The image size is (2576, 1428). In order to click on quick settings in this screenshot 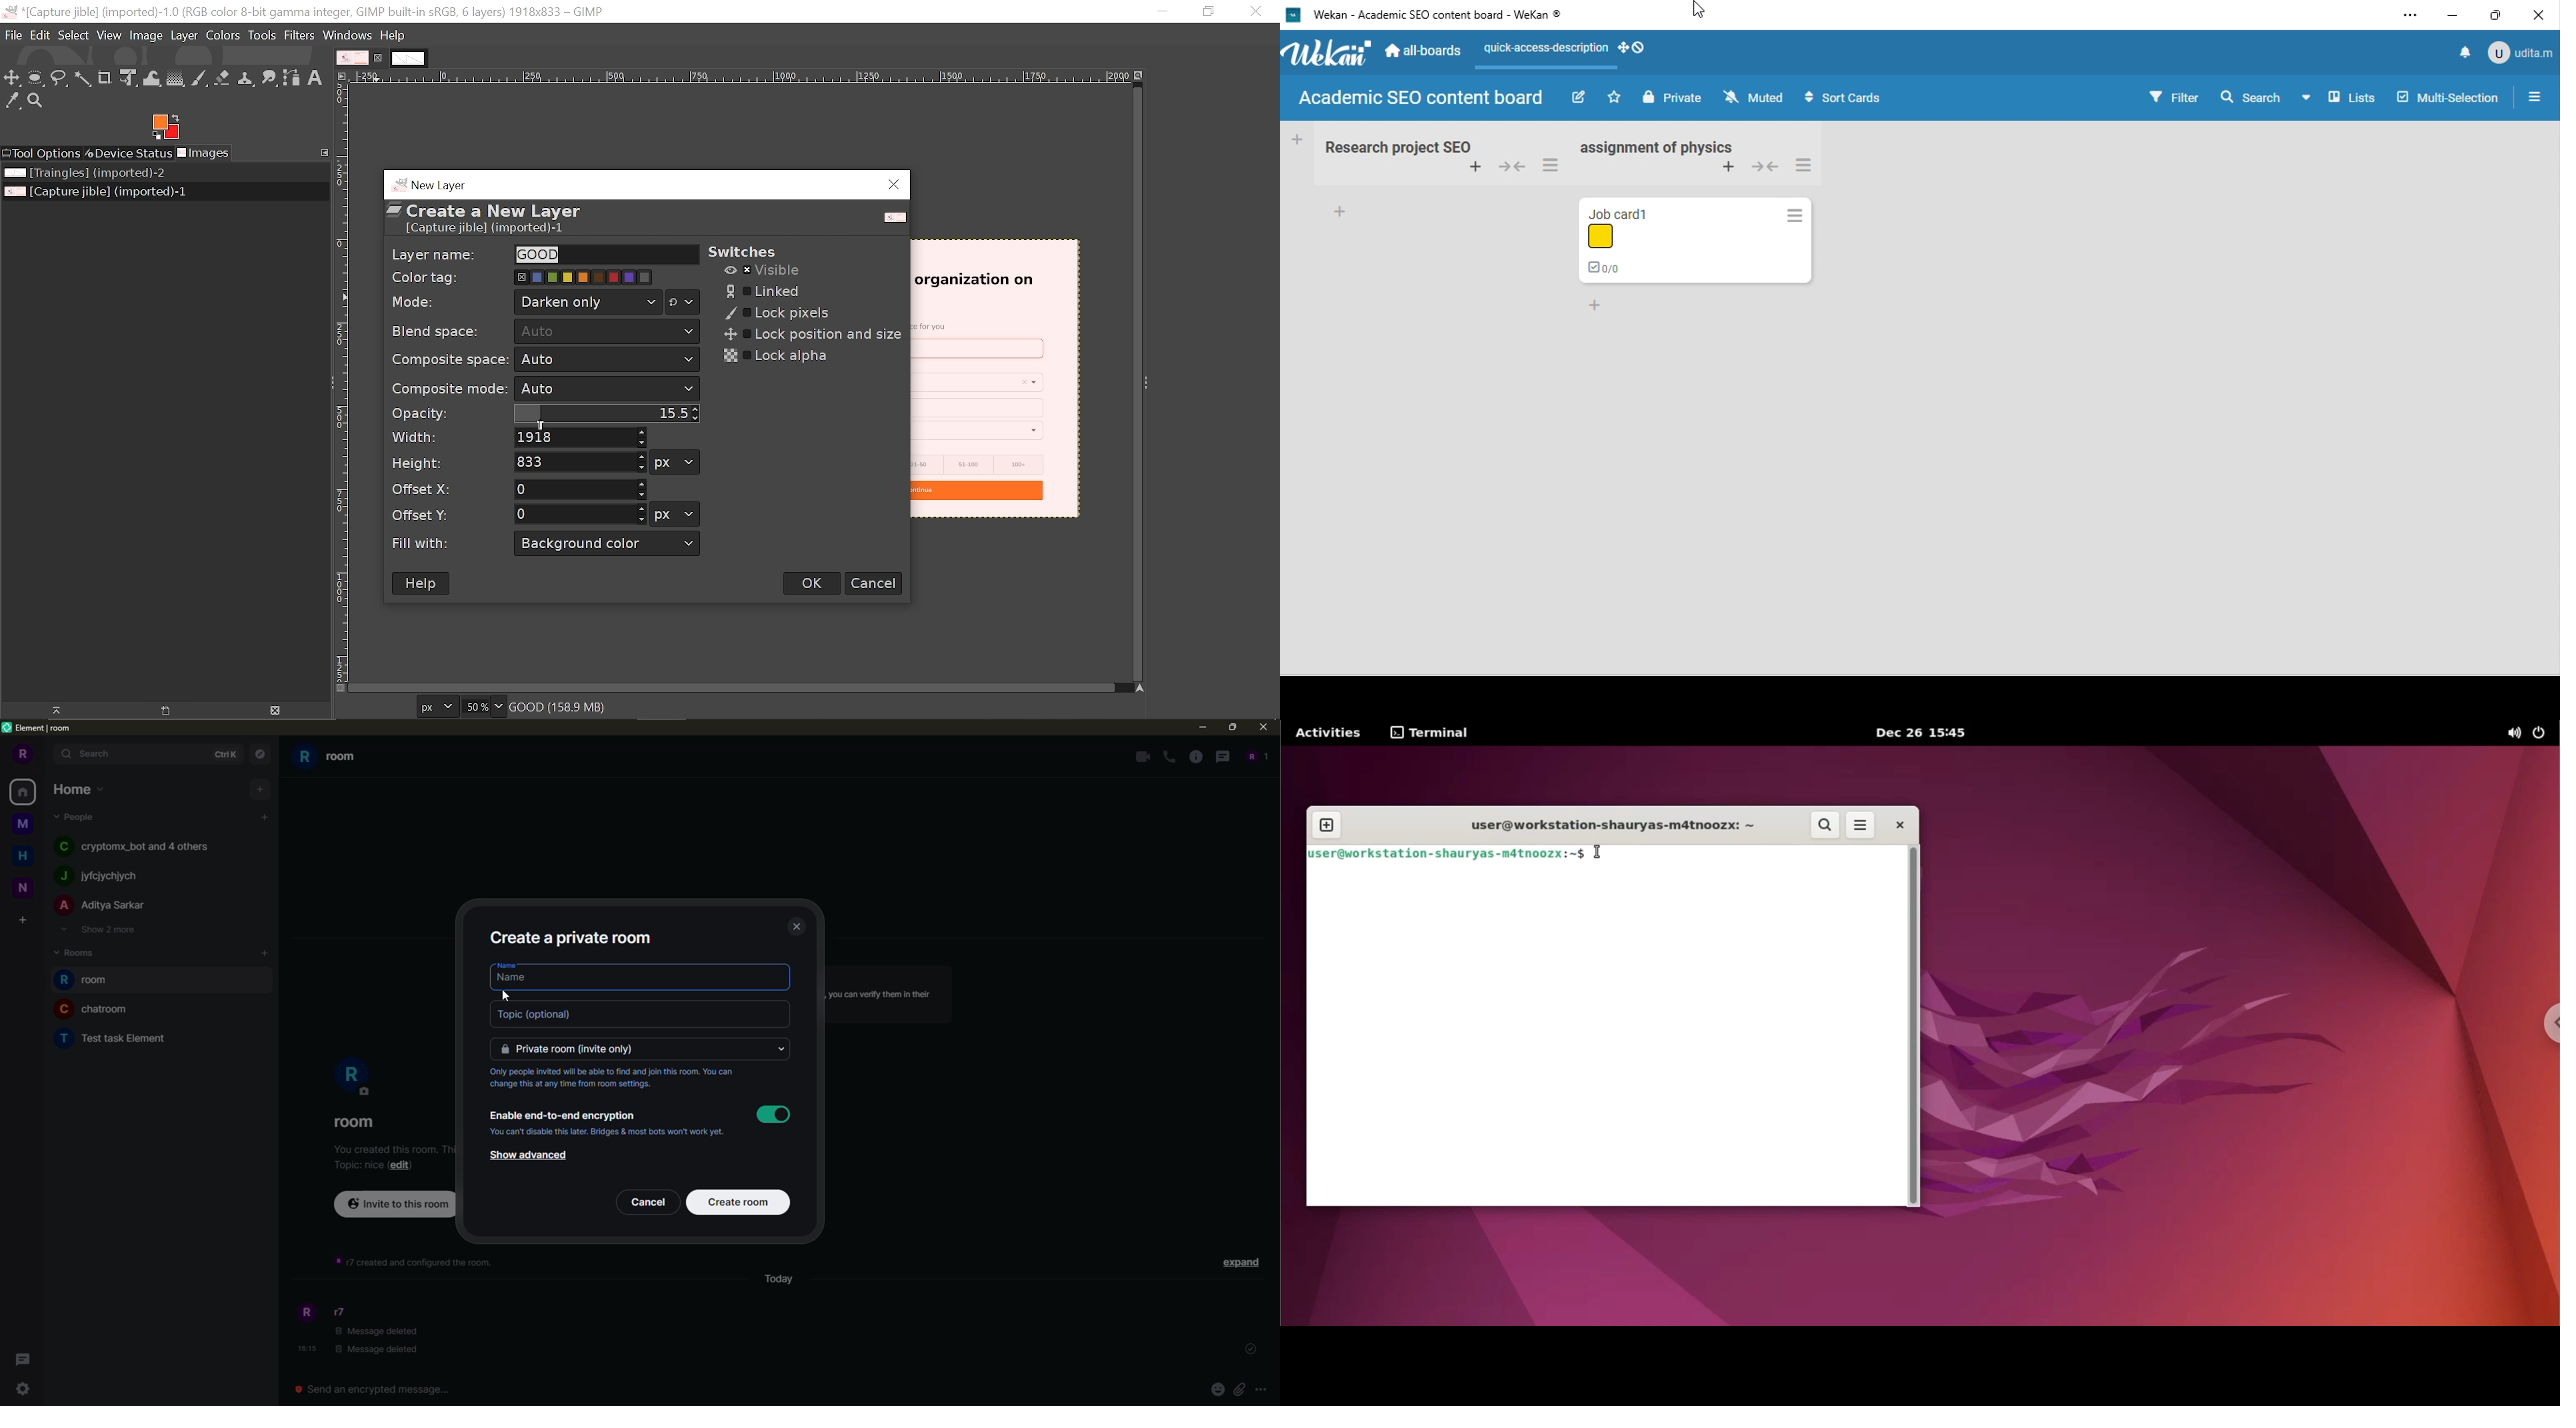, I will do `click(22, 1390)`.